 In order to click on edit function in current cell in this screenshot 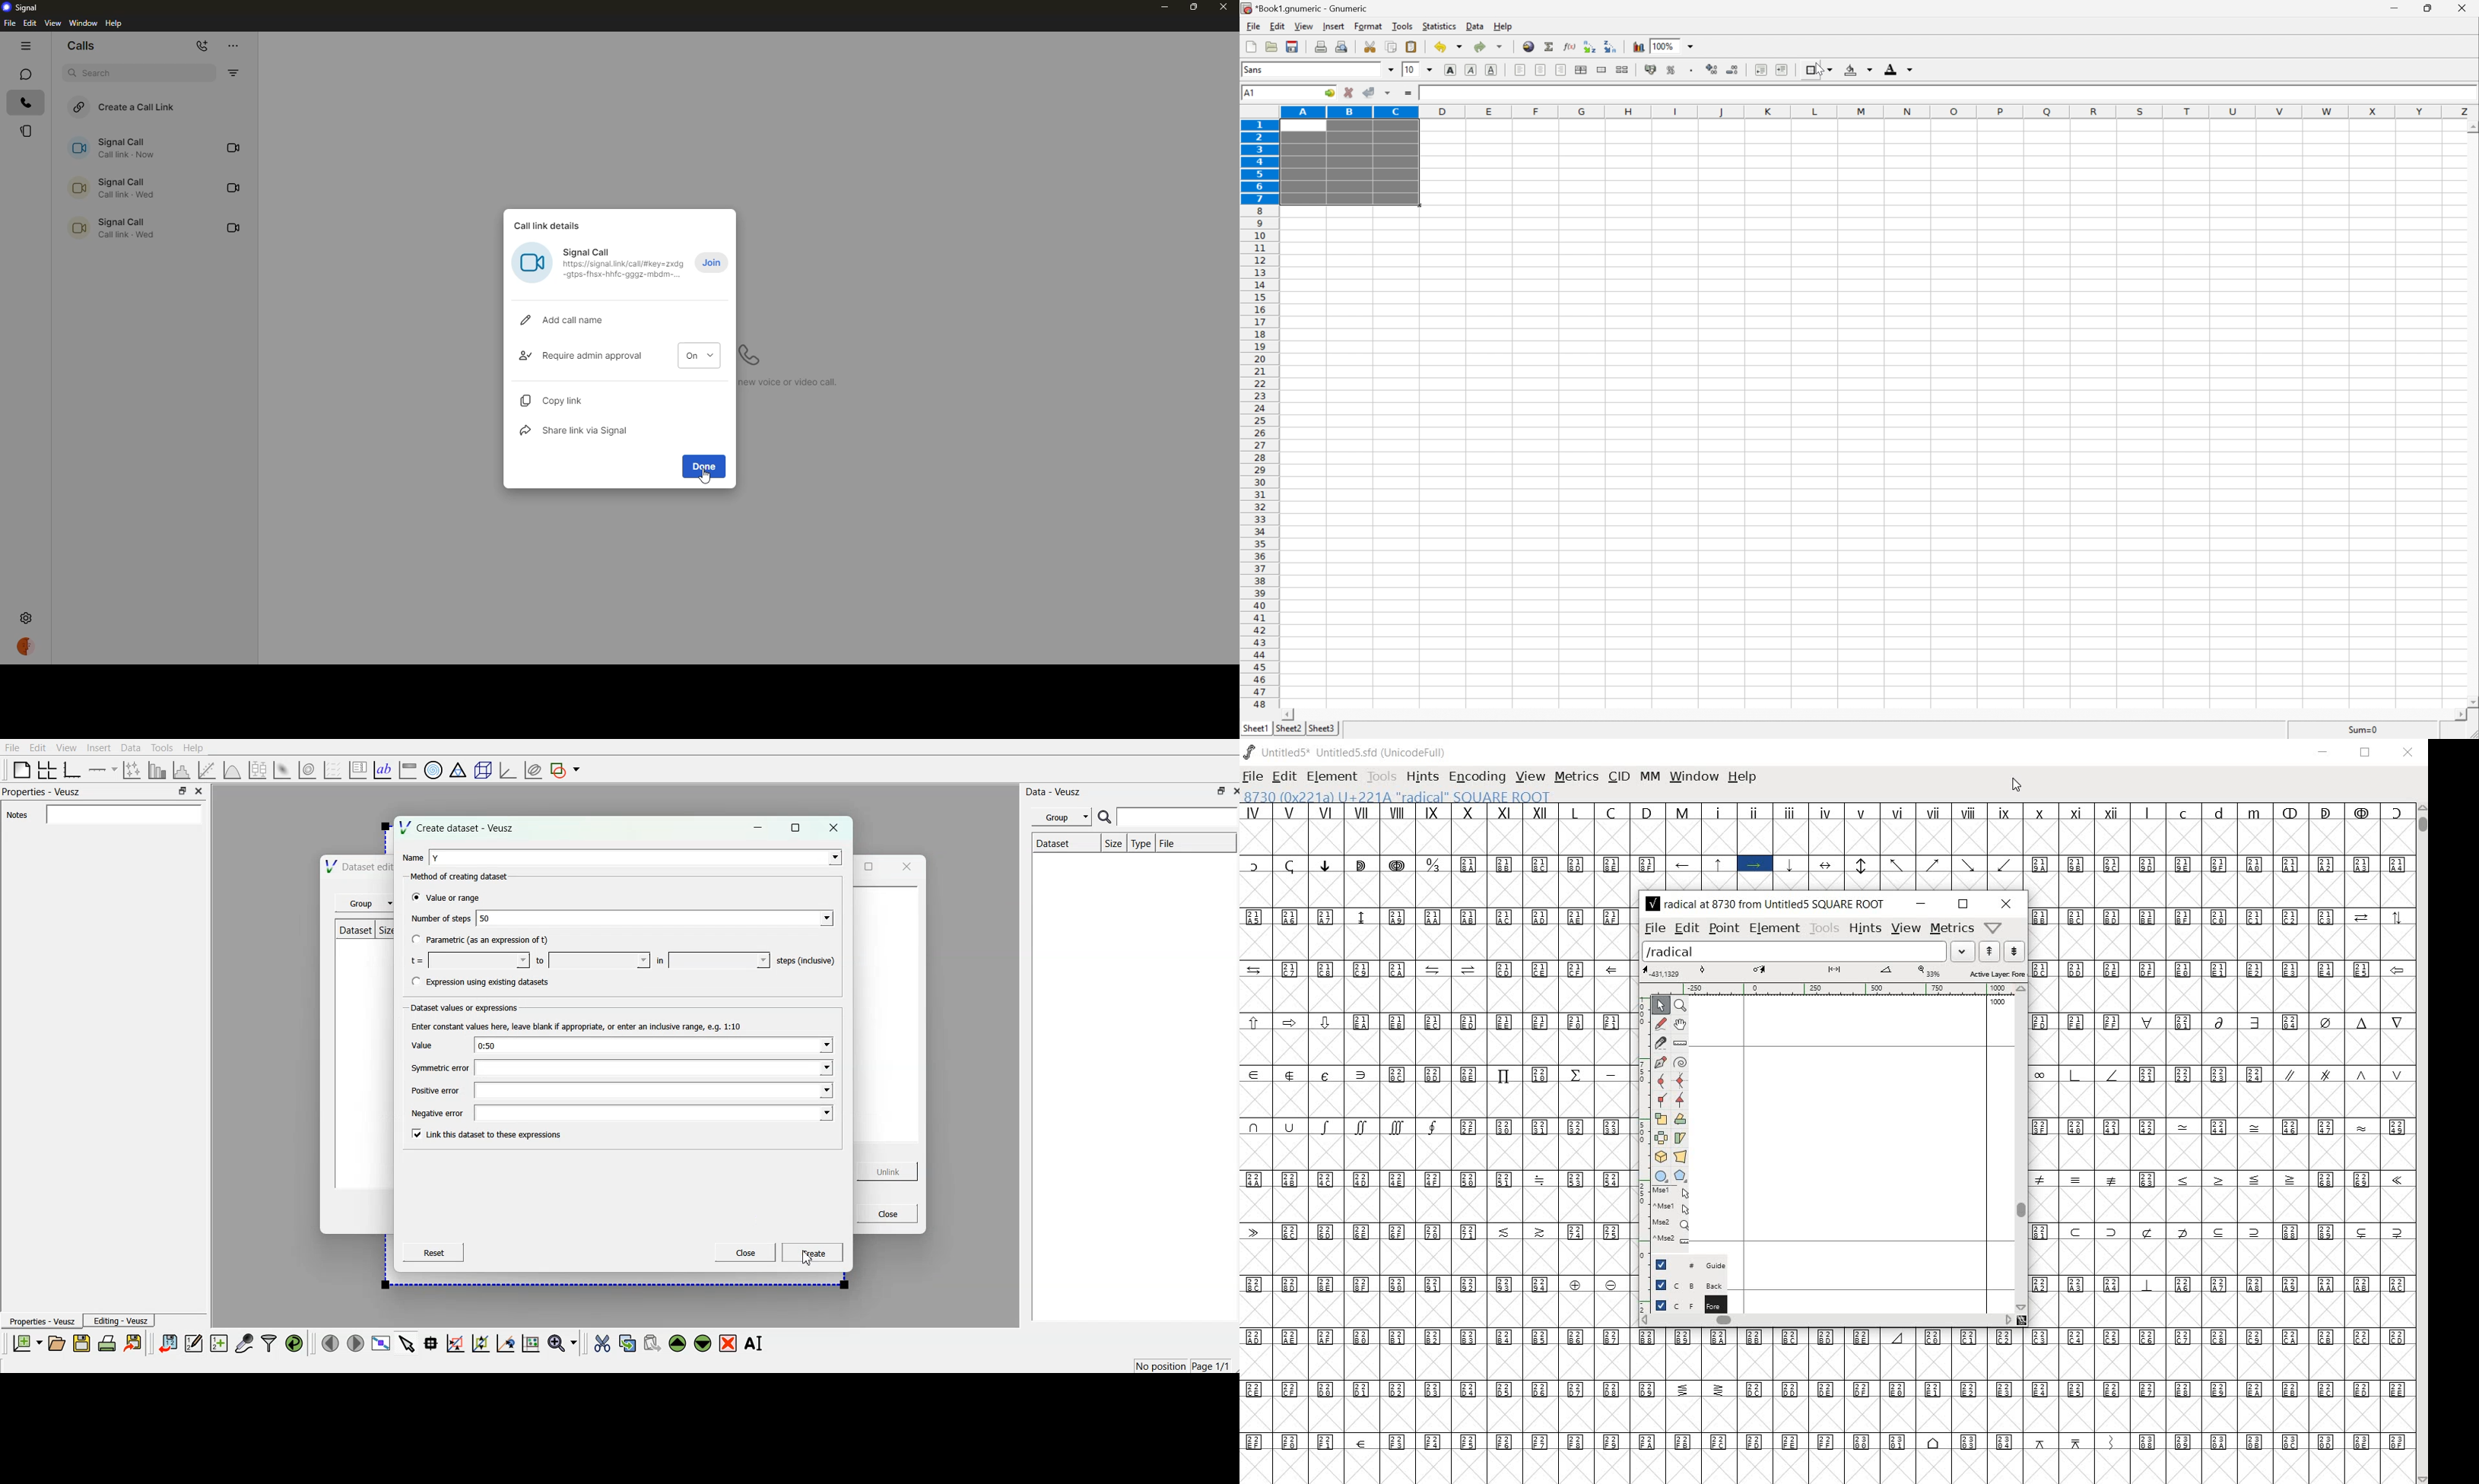, I will do `click(1570, 46)`.